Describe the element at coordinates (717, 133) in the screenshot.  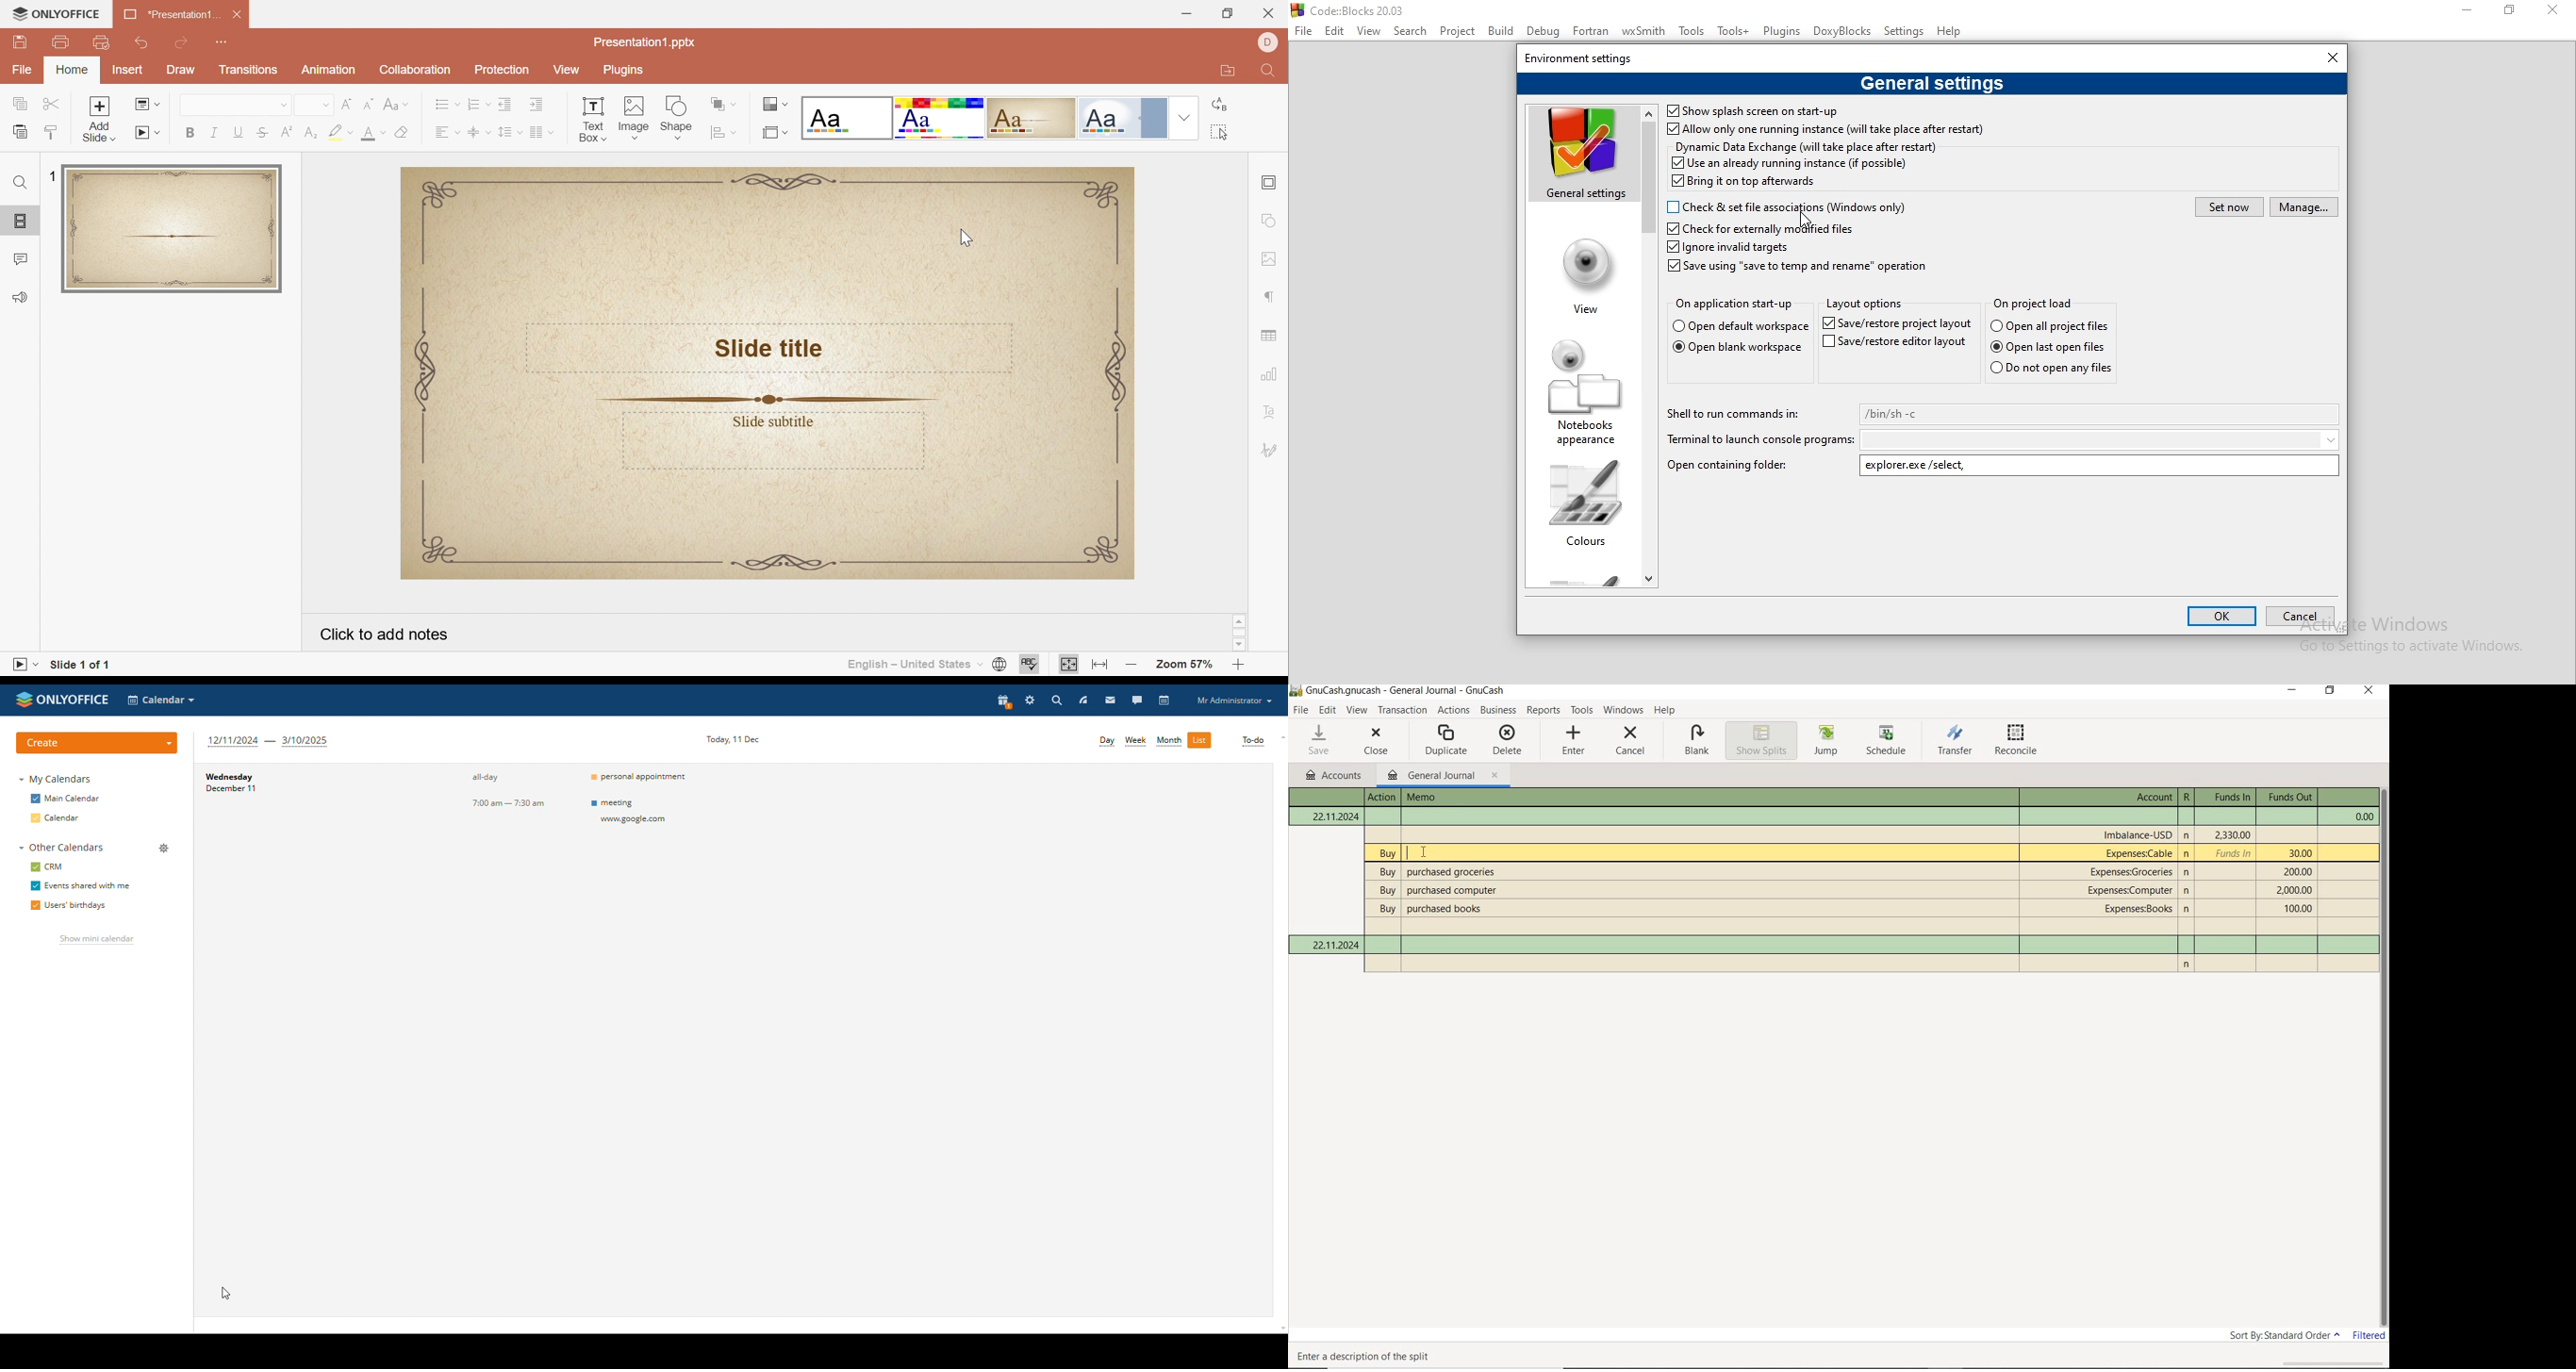
I see `Align shape` at that location.